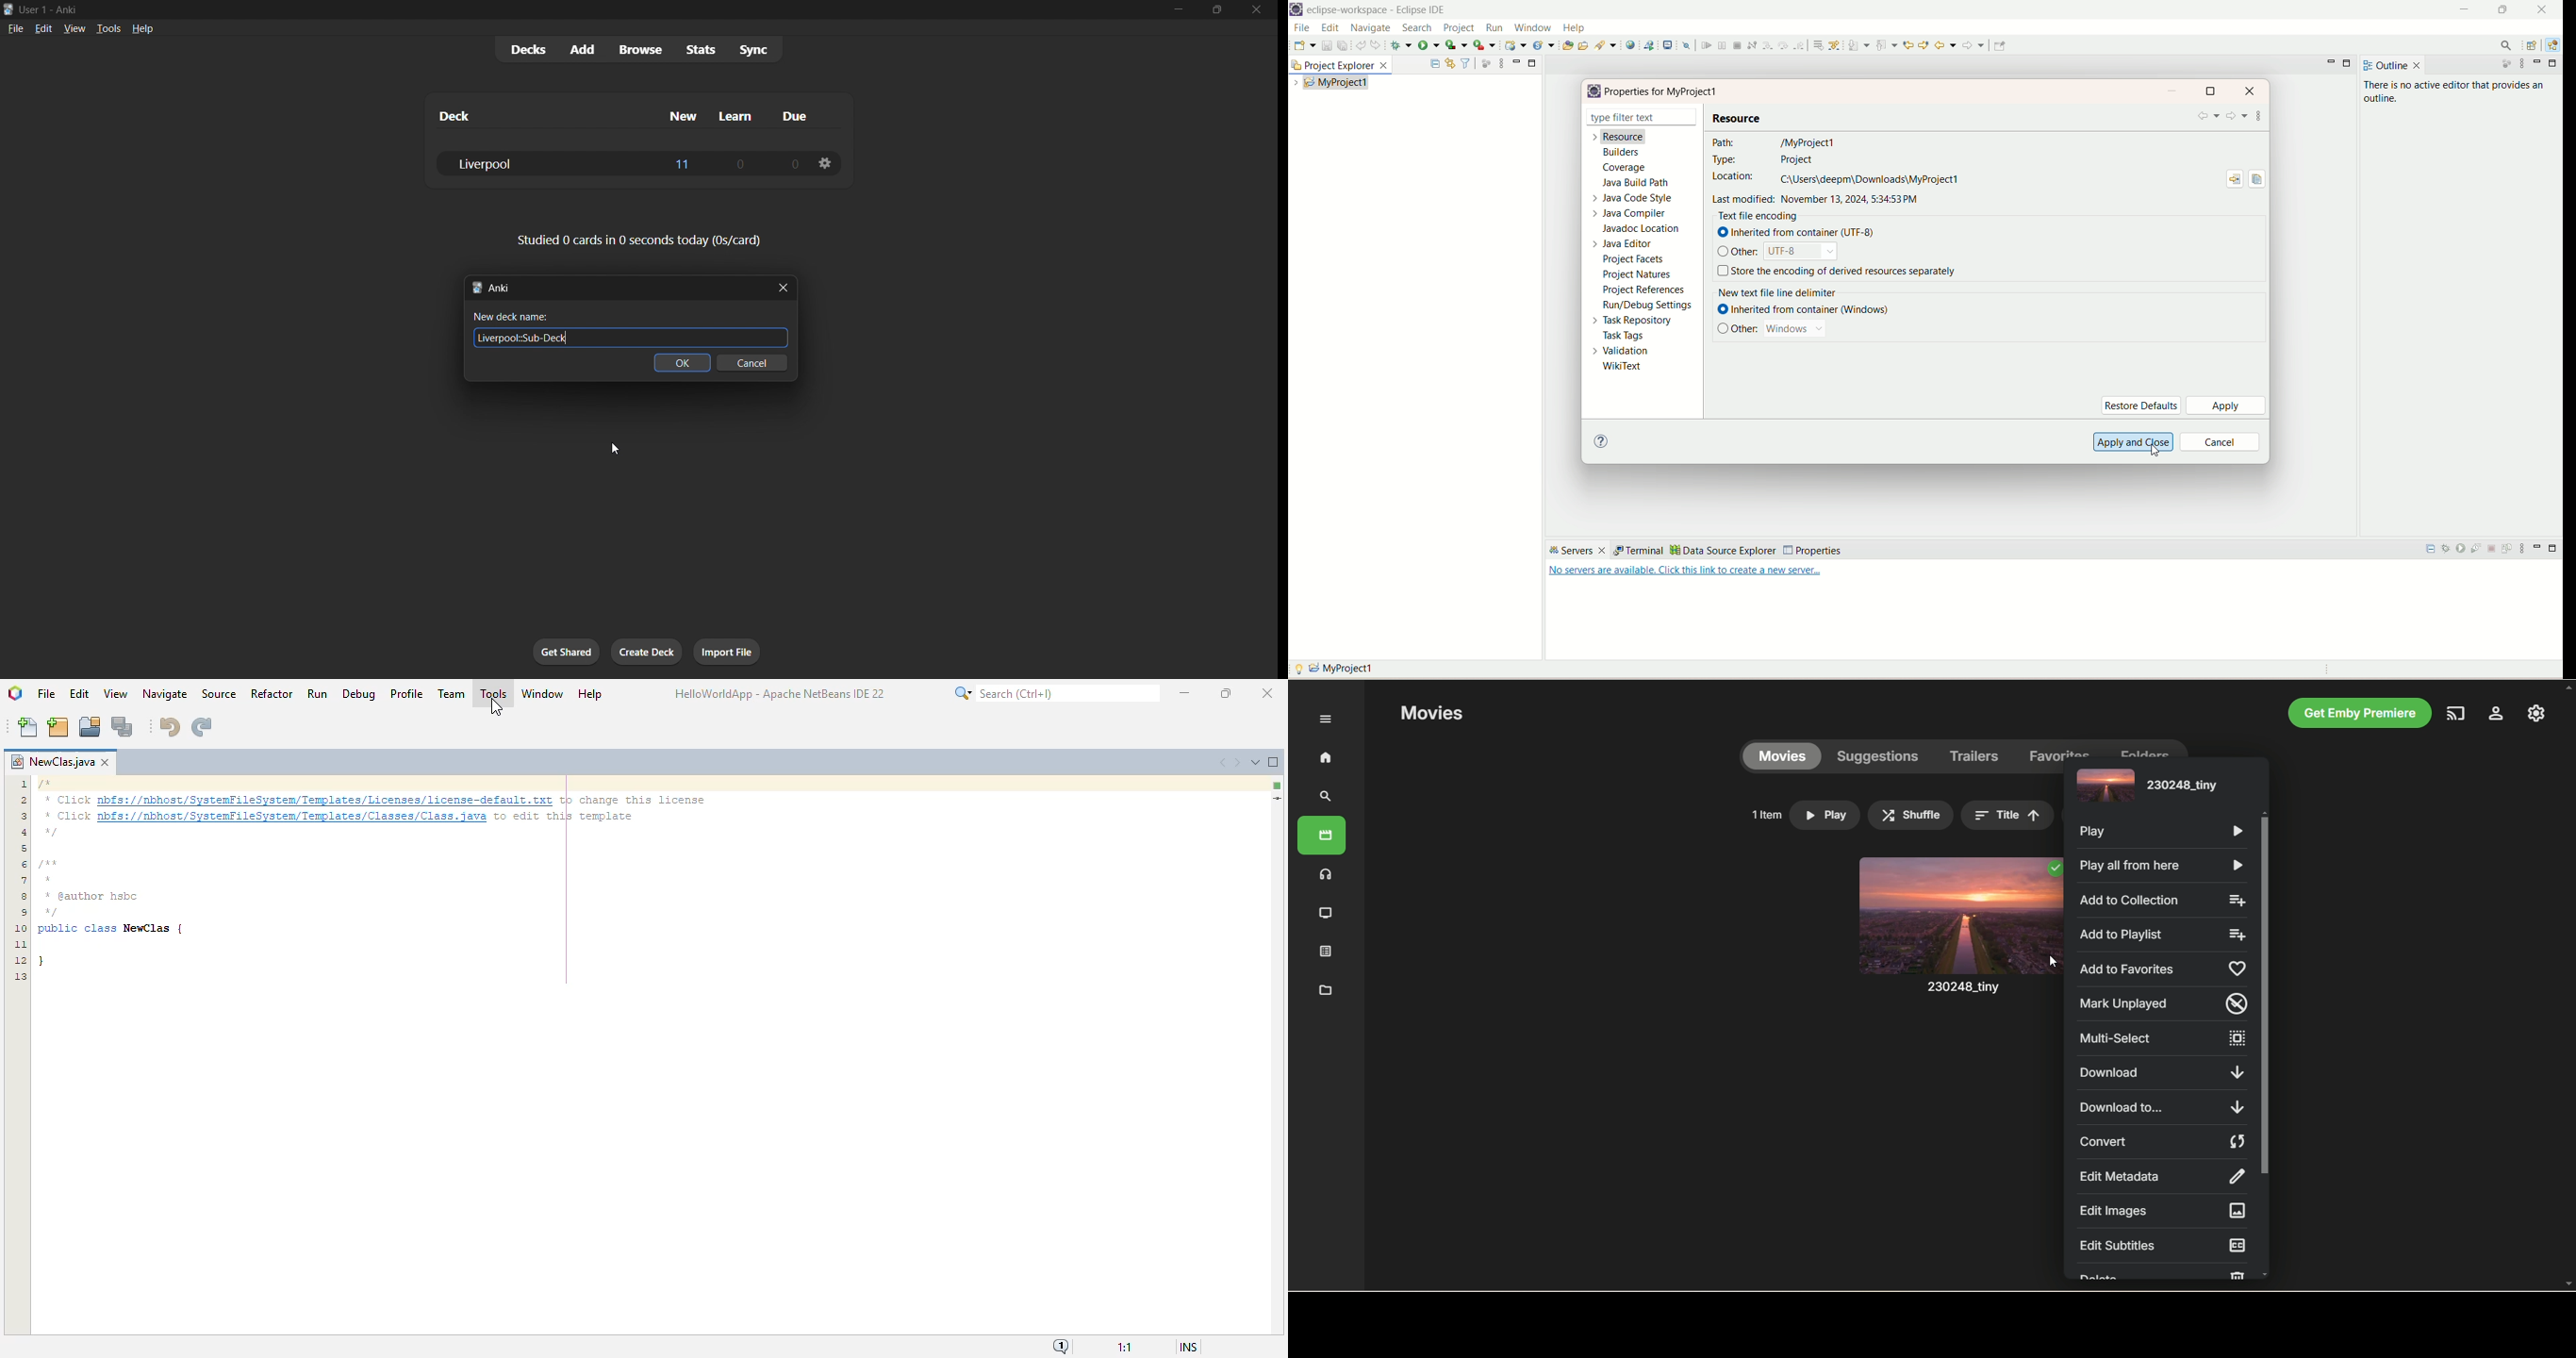 This screenshot has height=1372, width=2576. What do you see at coordinates (608, 287) in the screenshot?
I see `new deck title bar` at bounding box center [608, 287].